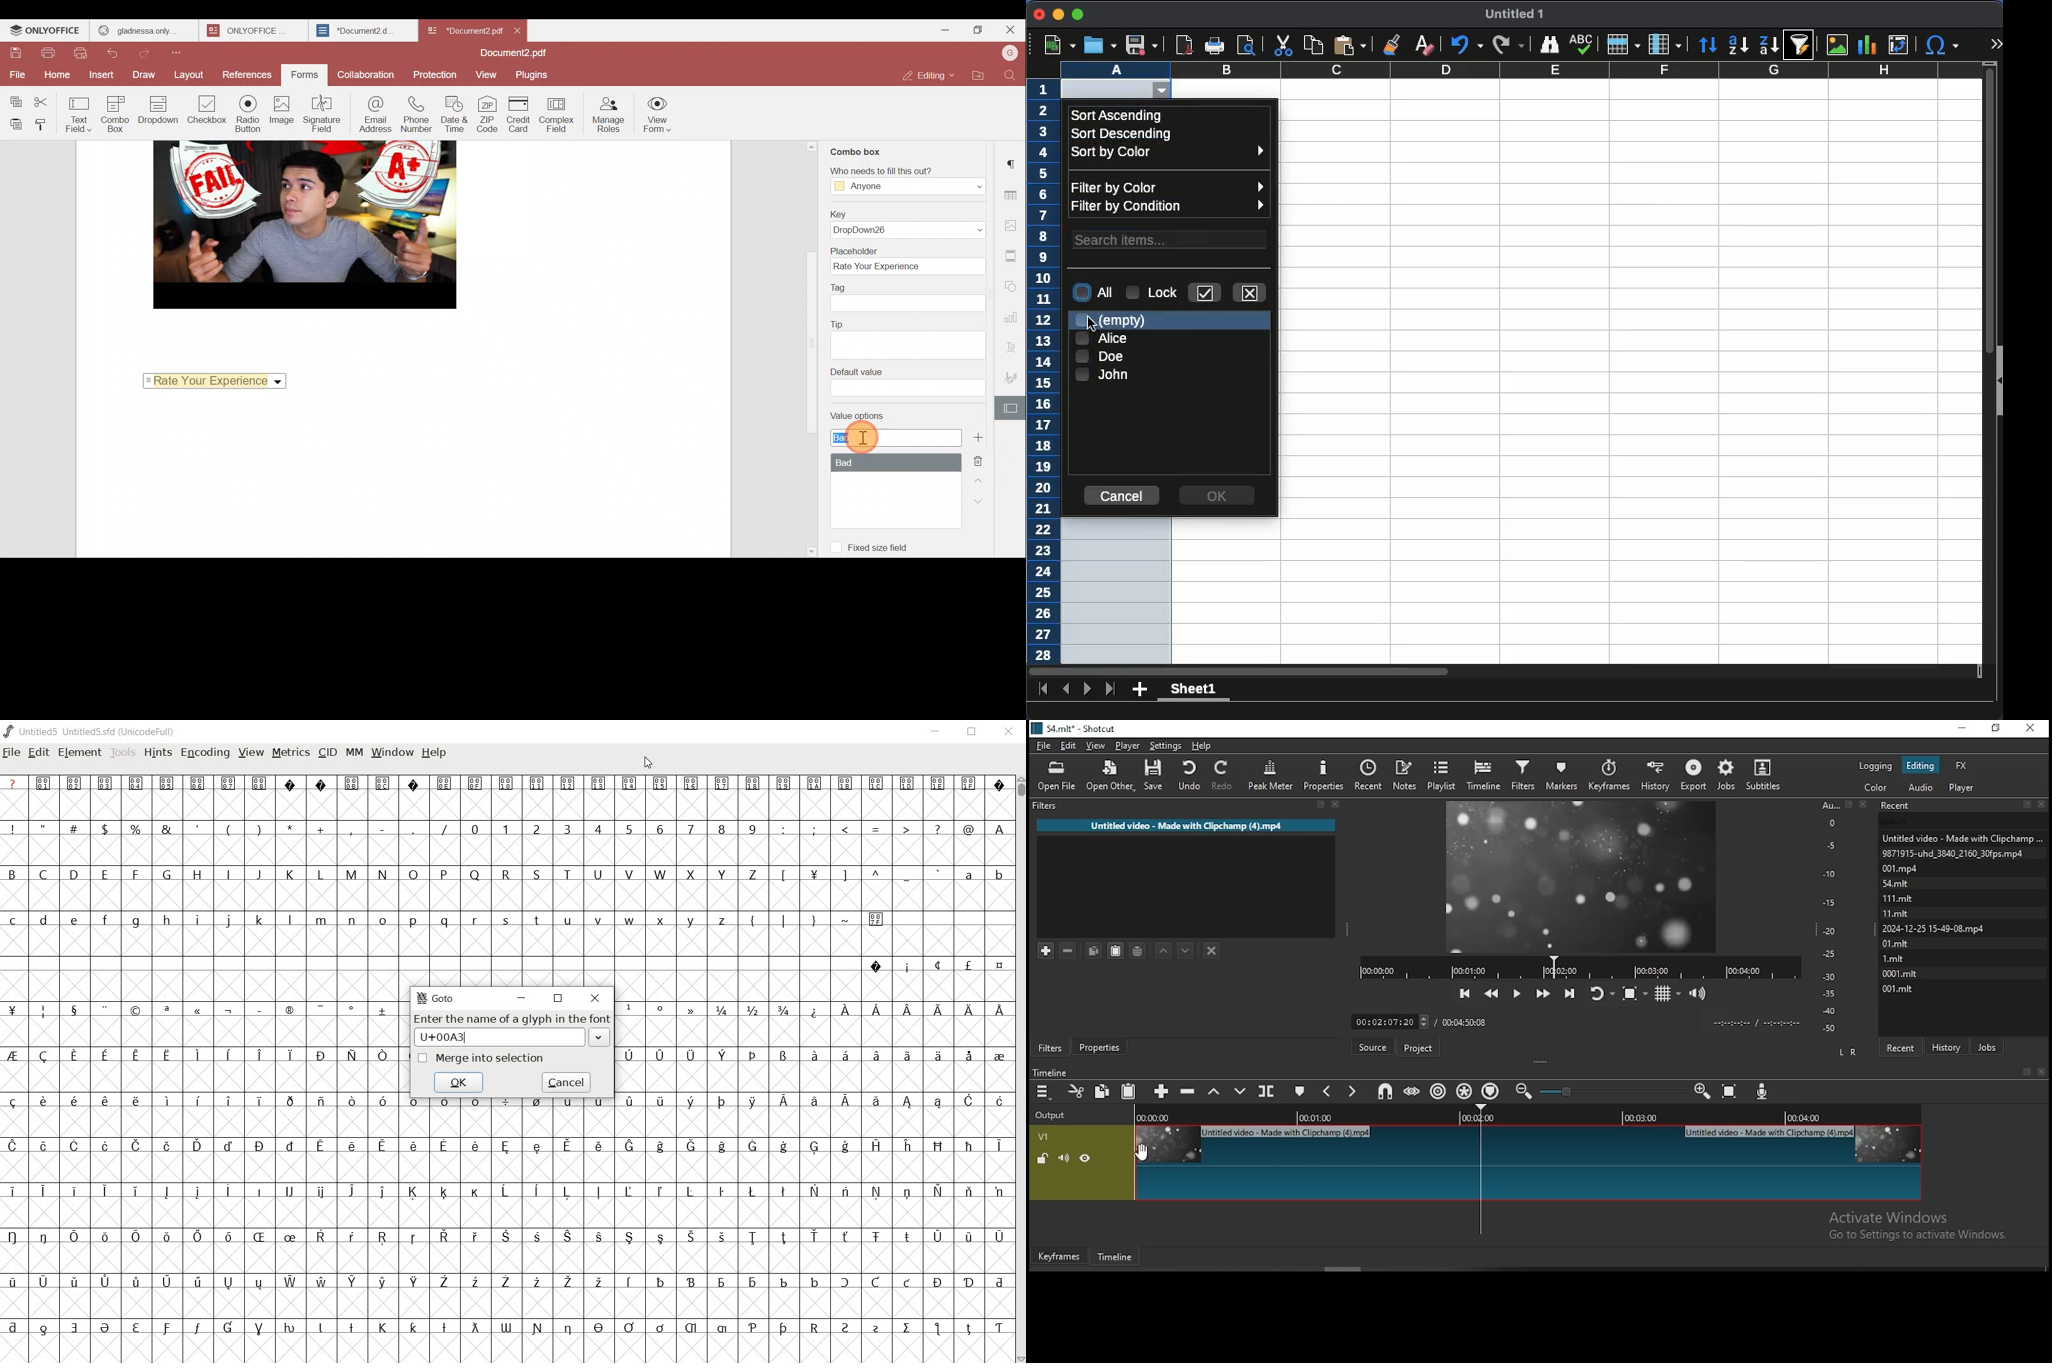  What do you see at coordinates (320, 1055) in the screenshot?
I see `Symbol` at bounding box center [320, 1055].